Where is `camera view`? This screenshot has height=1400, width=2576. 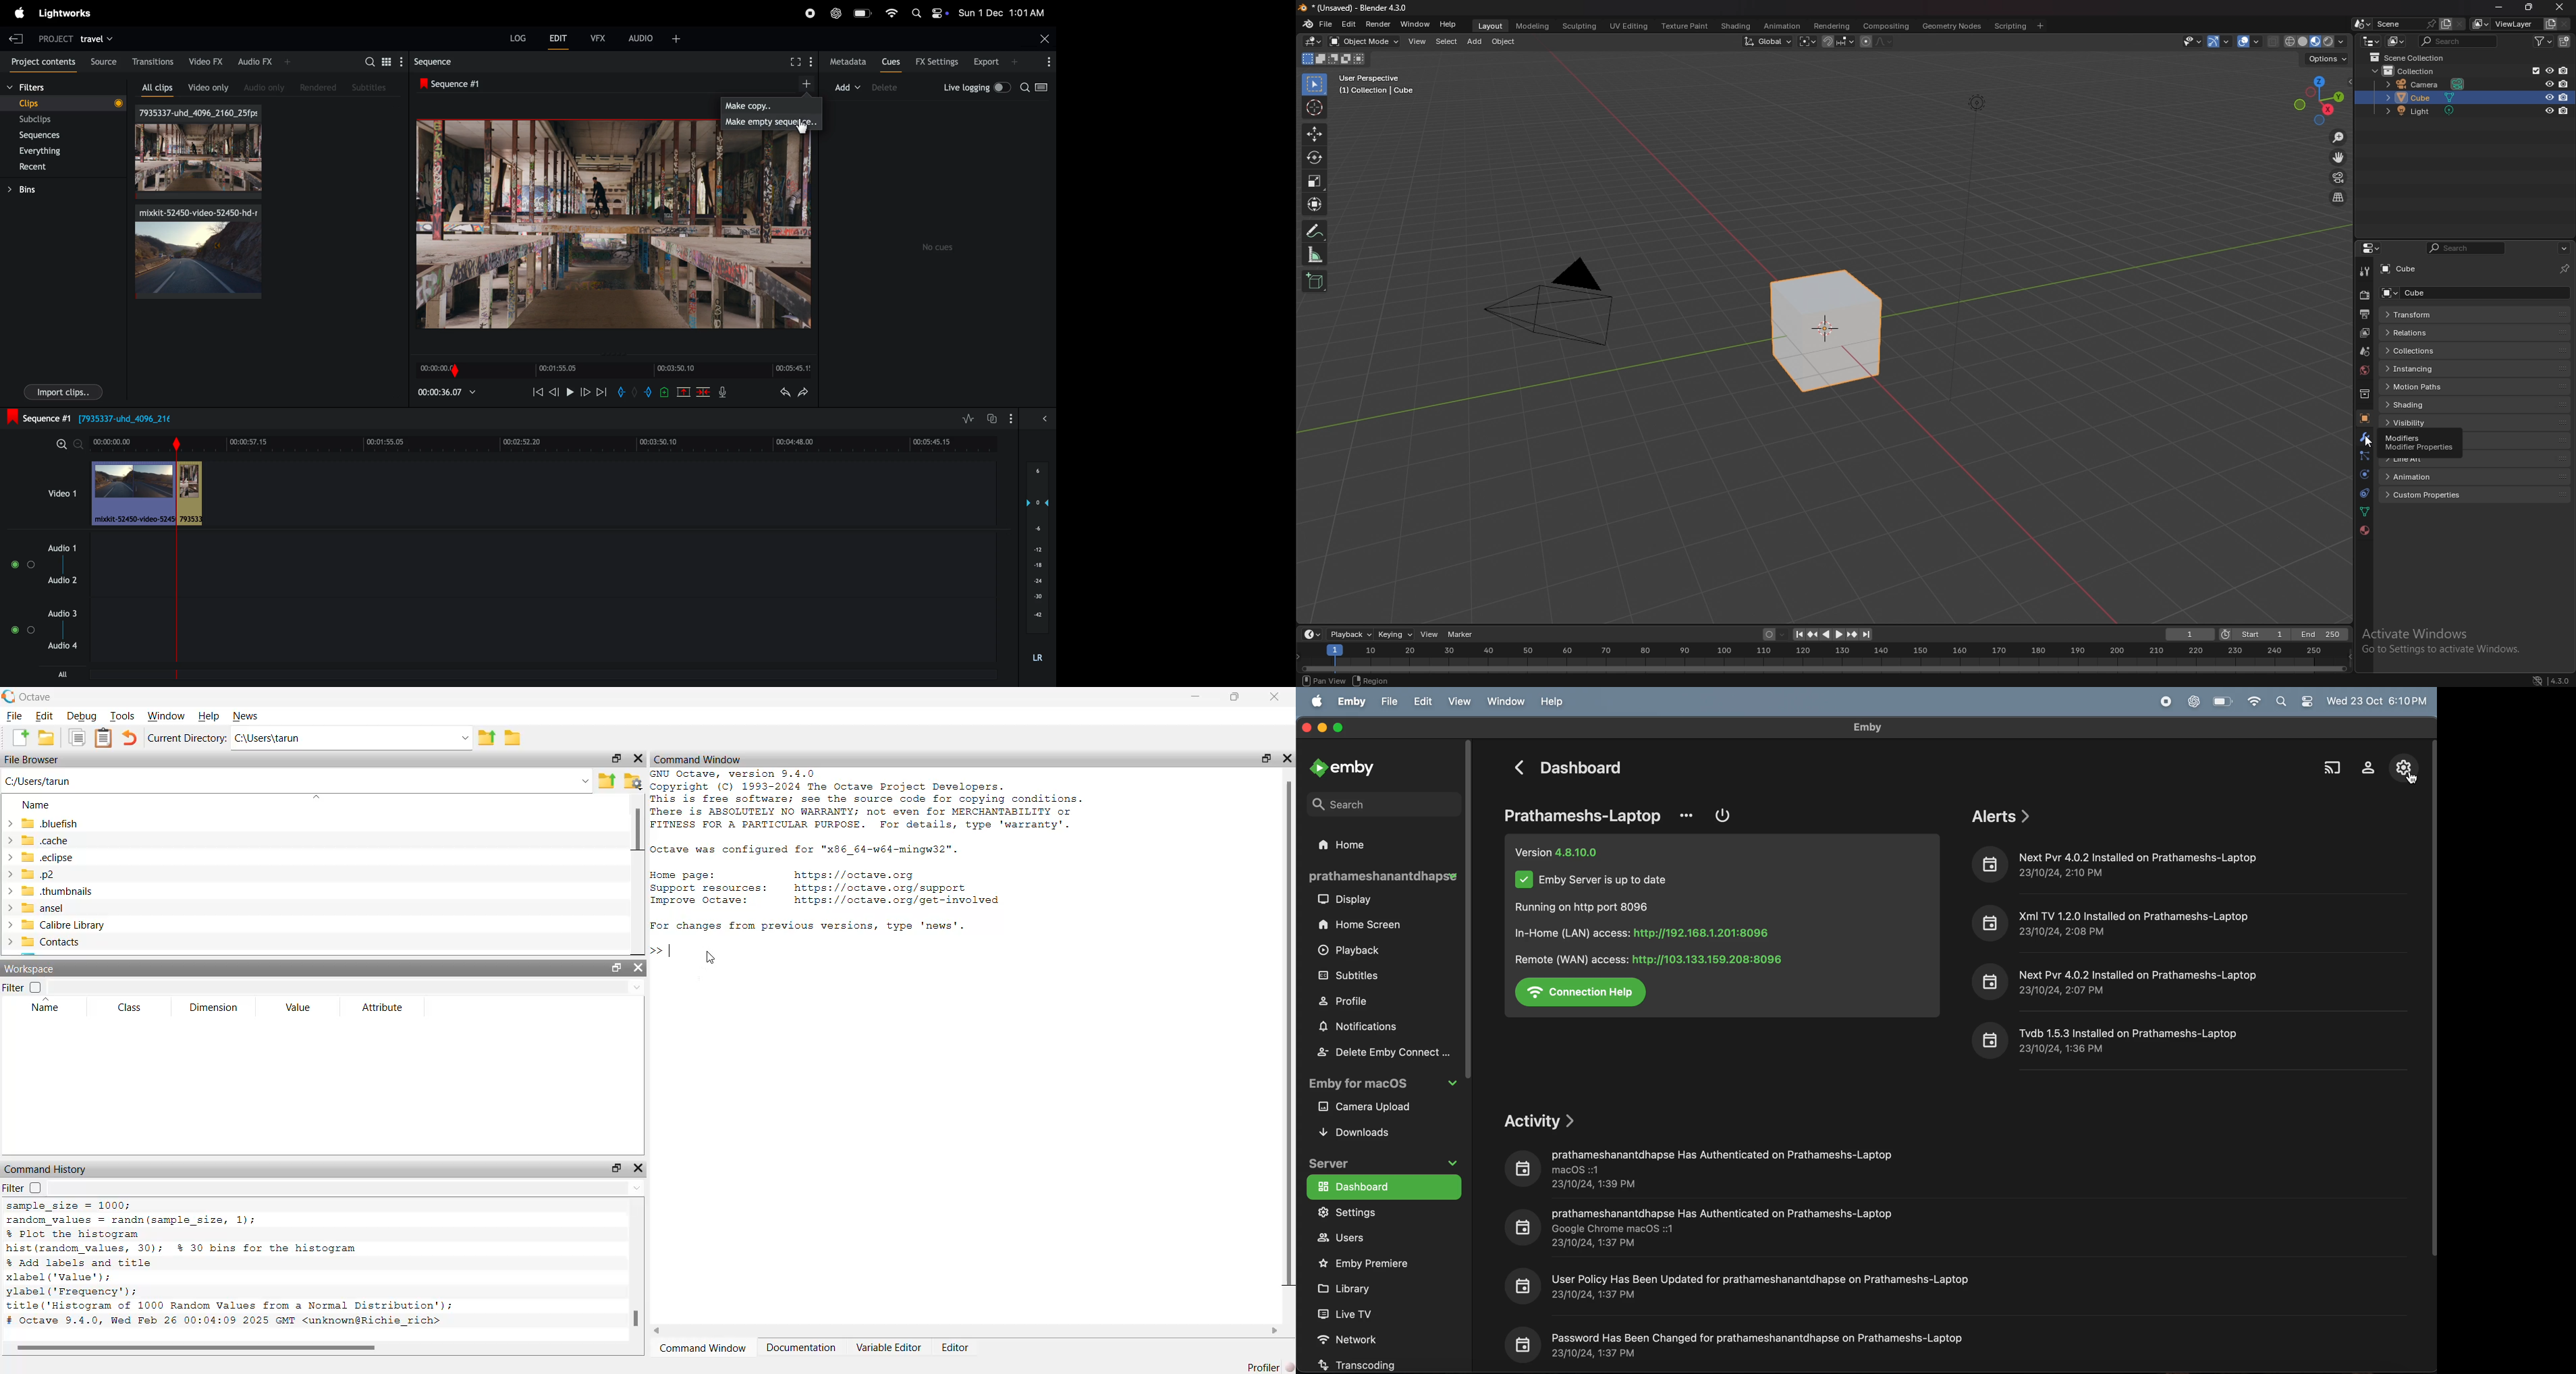
camera view is located at coordinates (2339, 178).